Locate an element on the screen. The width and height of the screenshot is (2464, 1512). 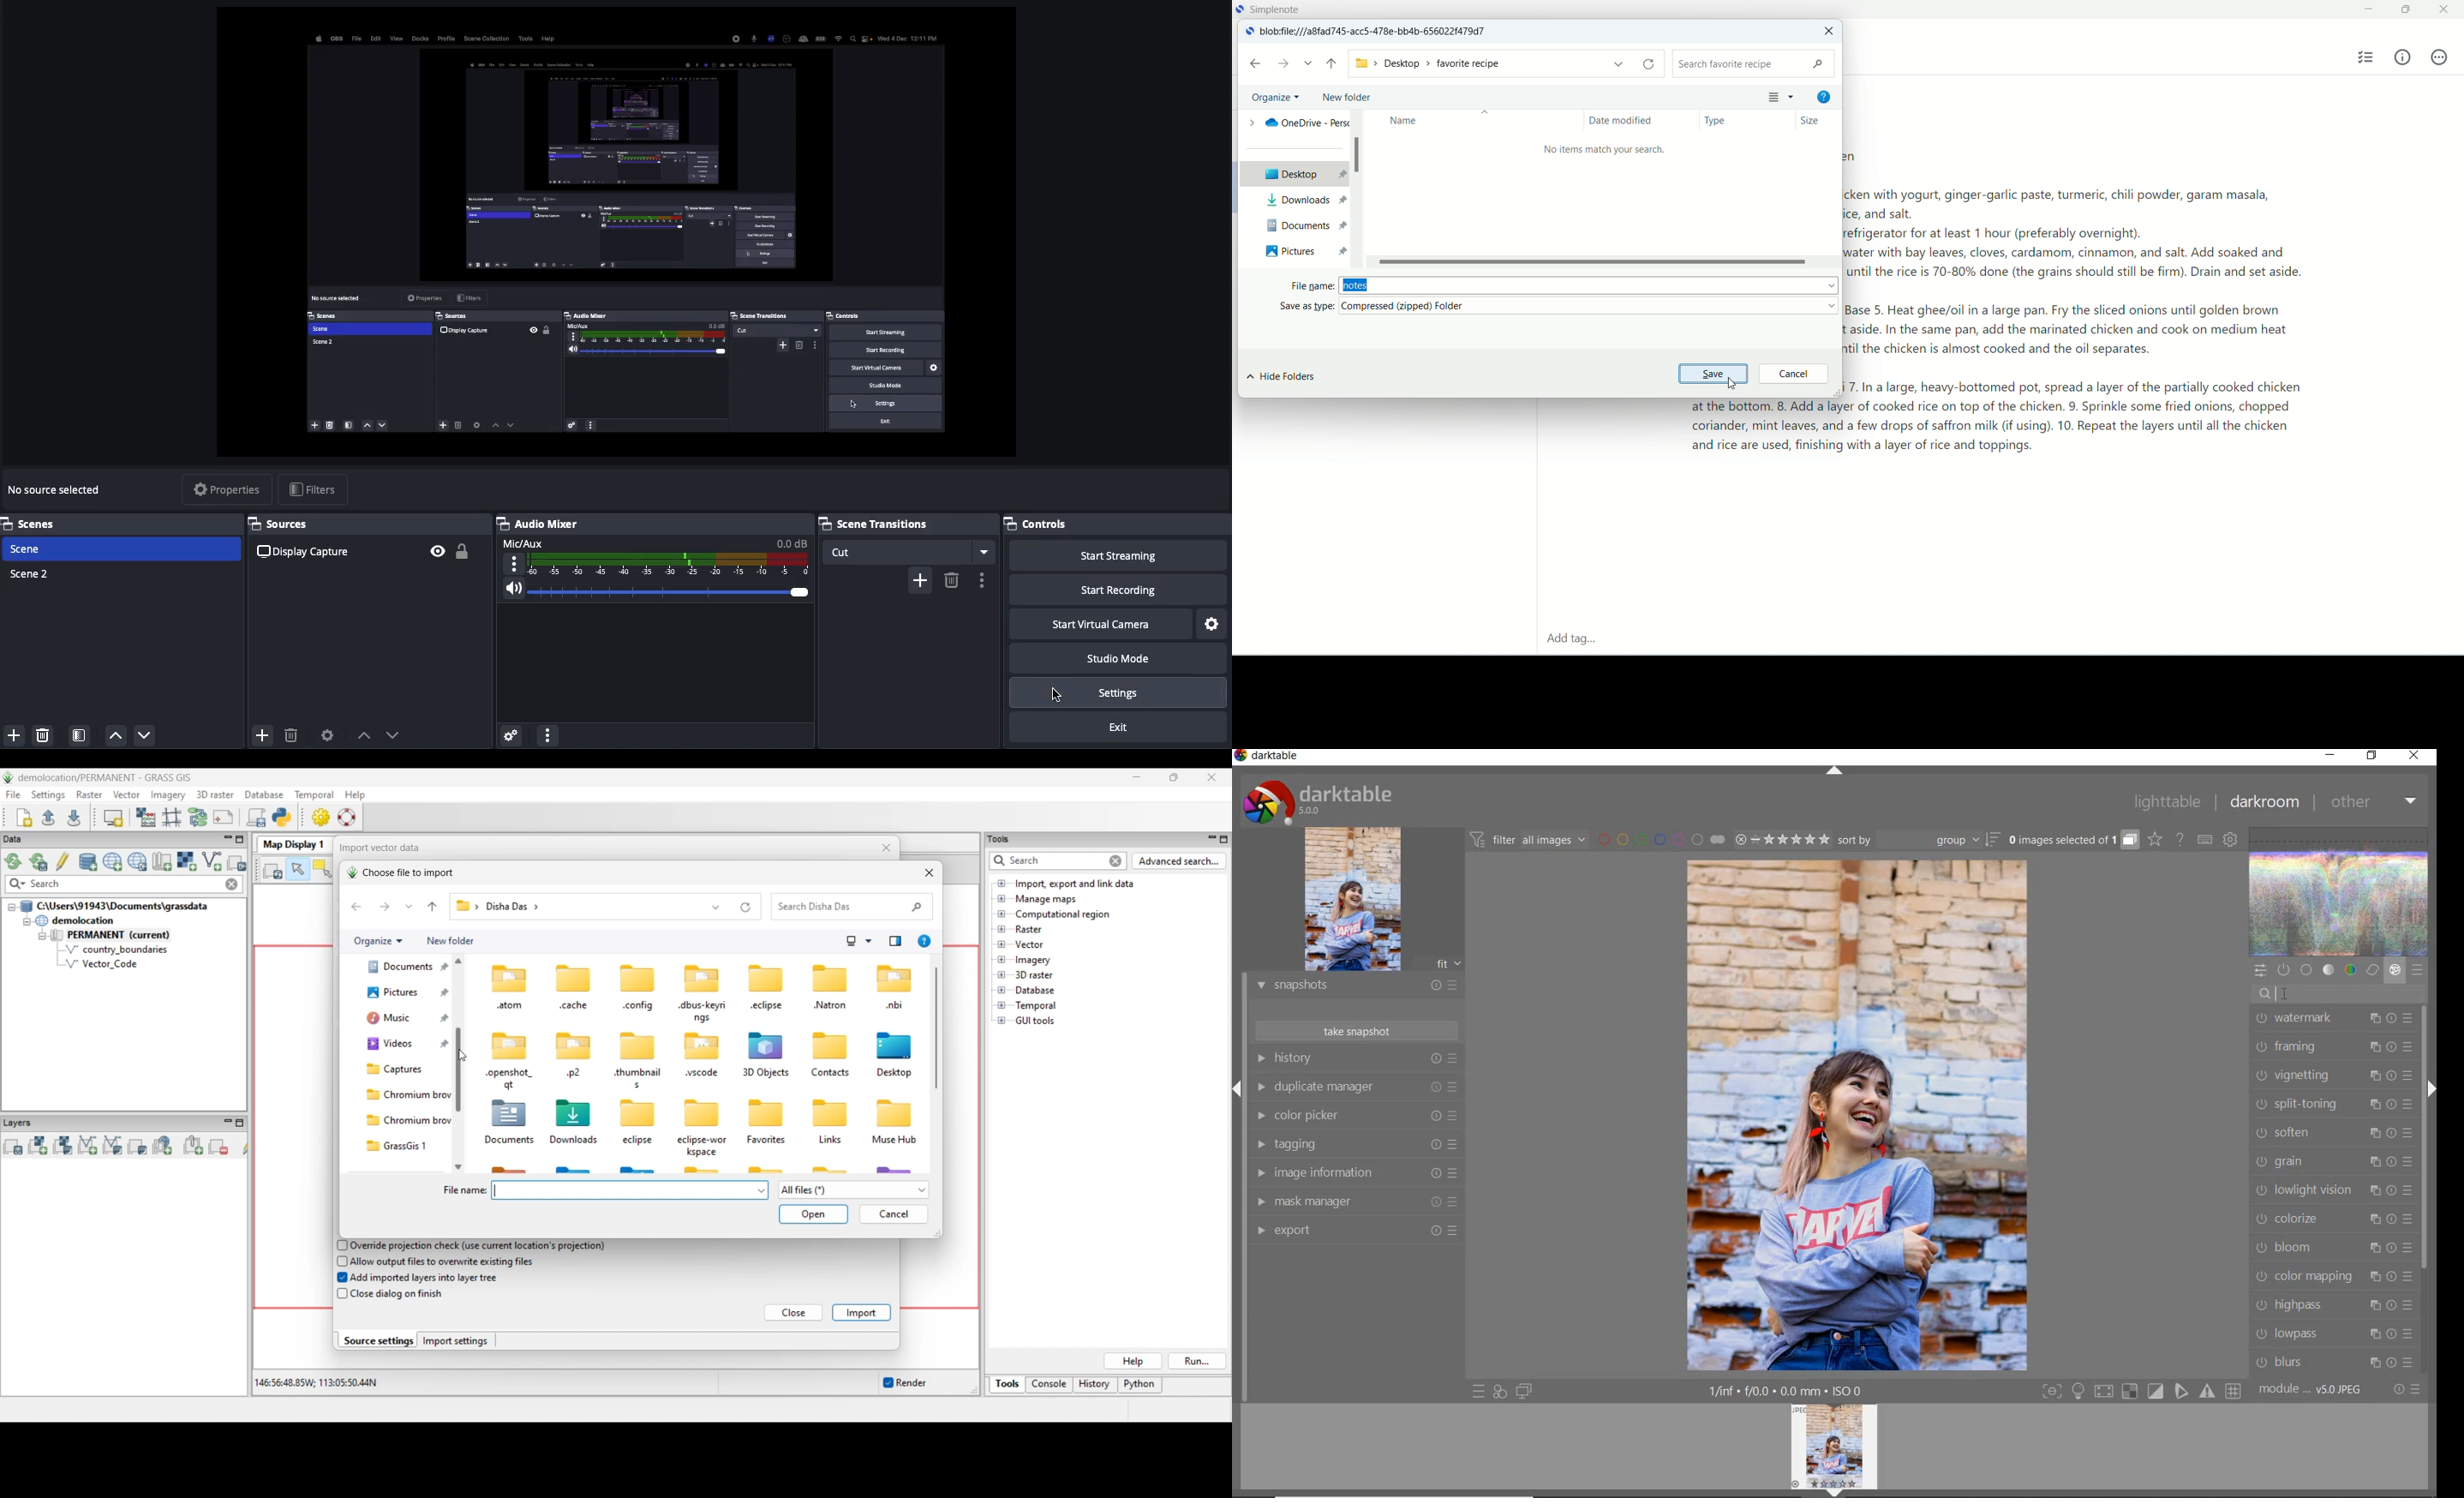
quick access panel is located at coordinates (2262, 969).